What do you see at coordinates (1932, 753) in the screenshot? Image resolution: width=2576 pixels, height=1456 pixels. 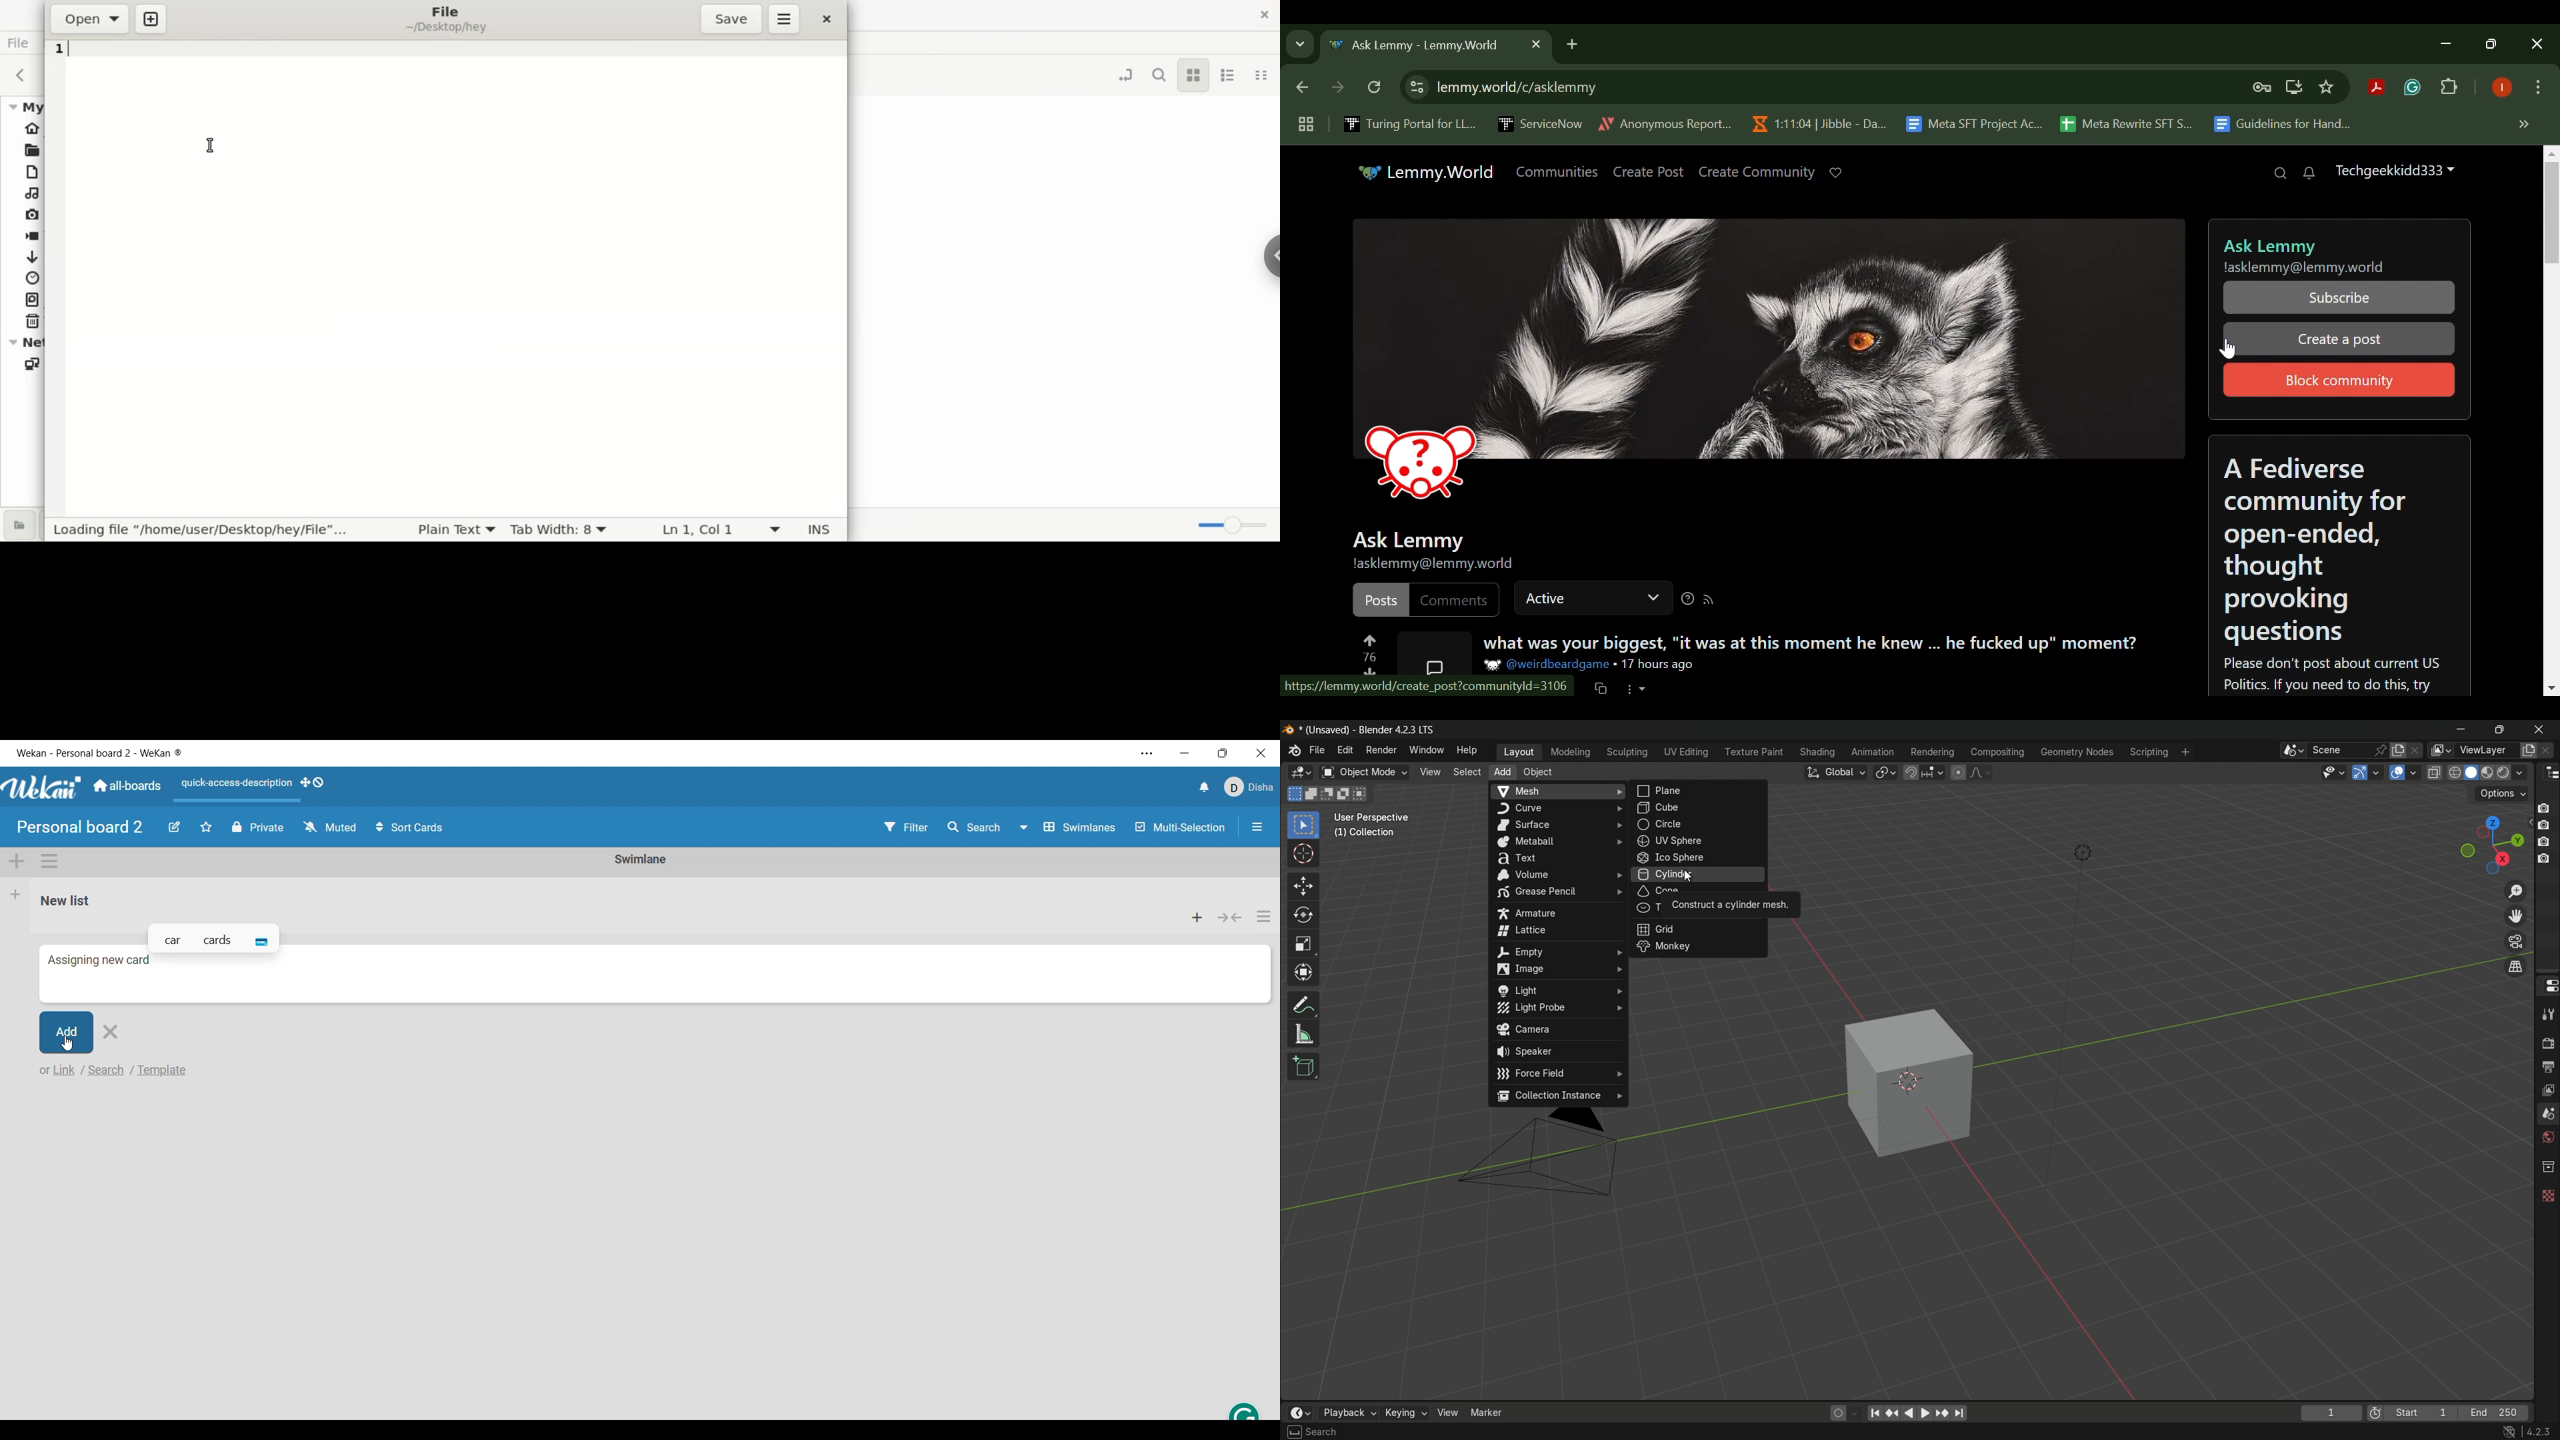 I see `rendering menu` at bounding box center [1932, 753].